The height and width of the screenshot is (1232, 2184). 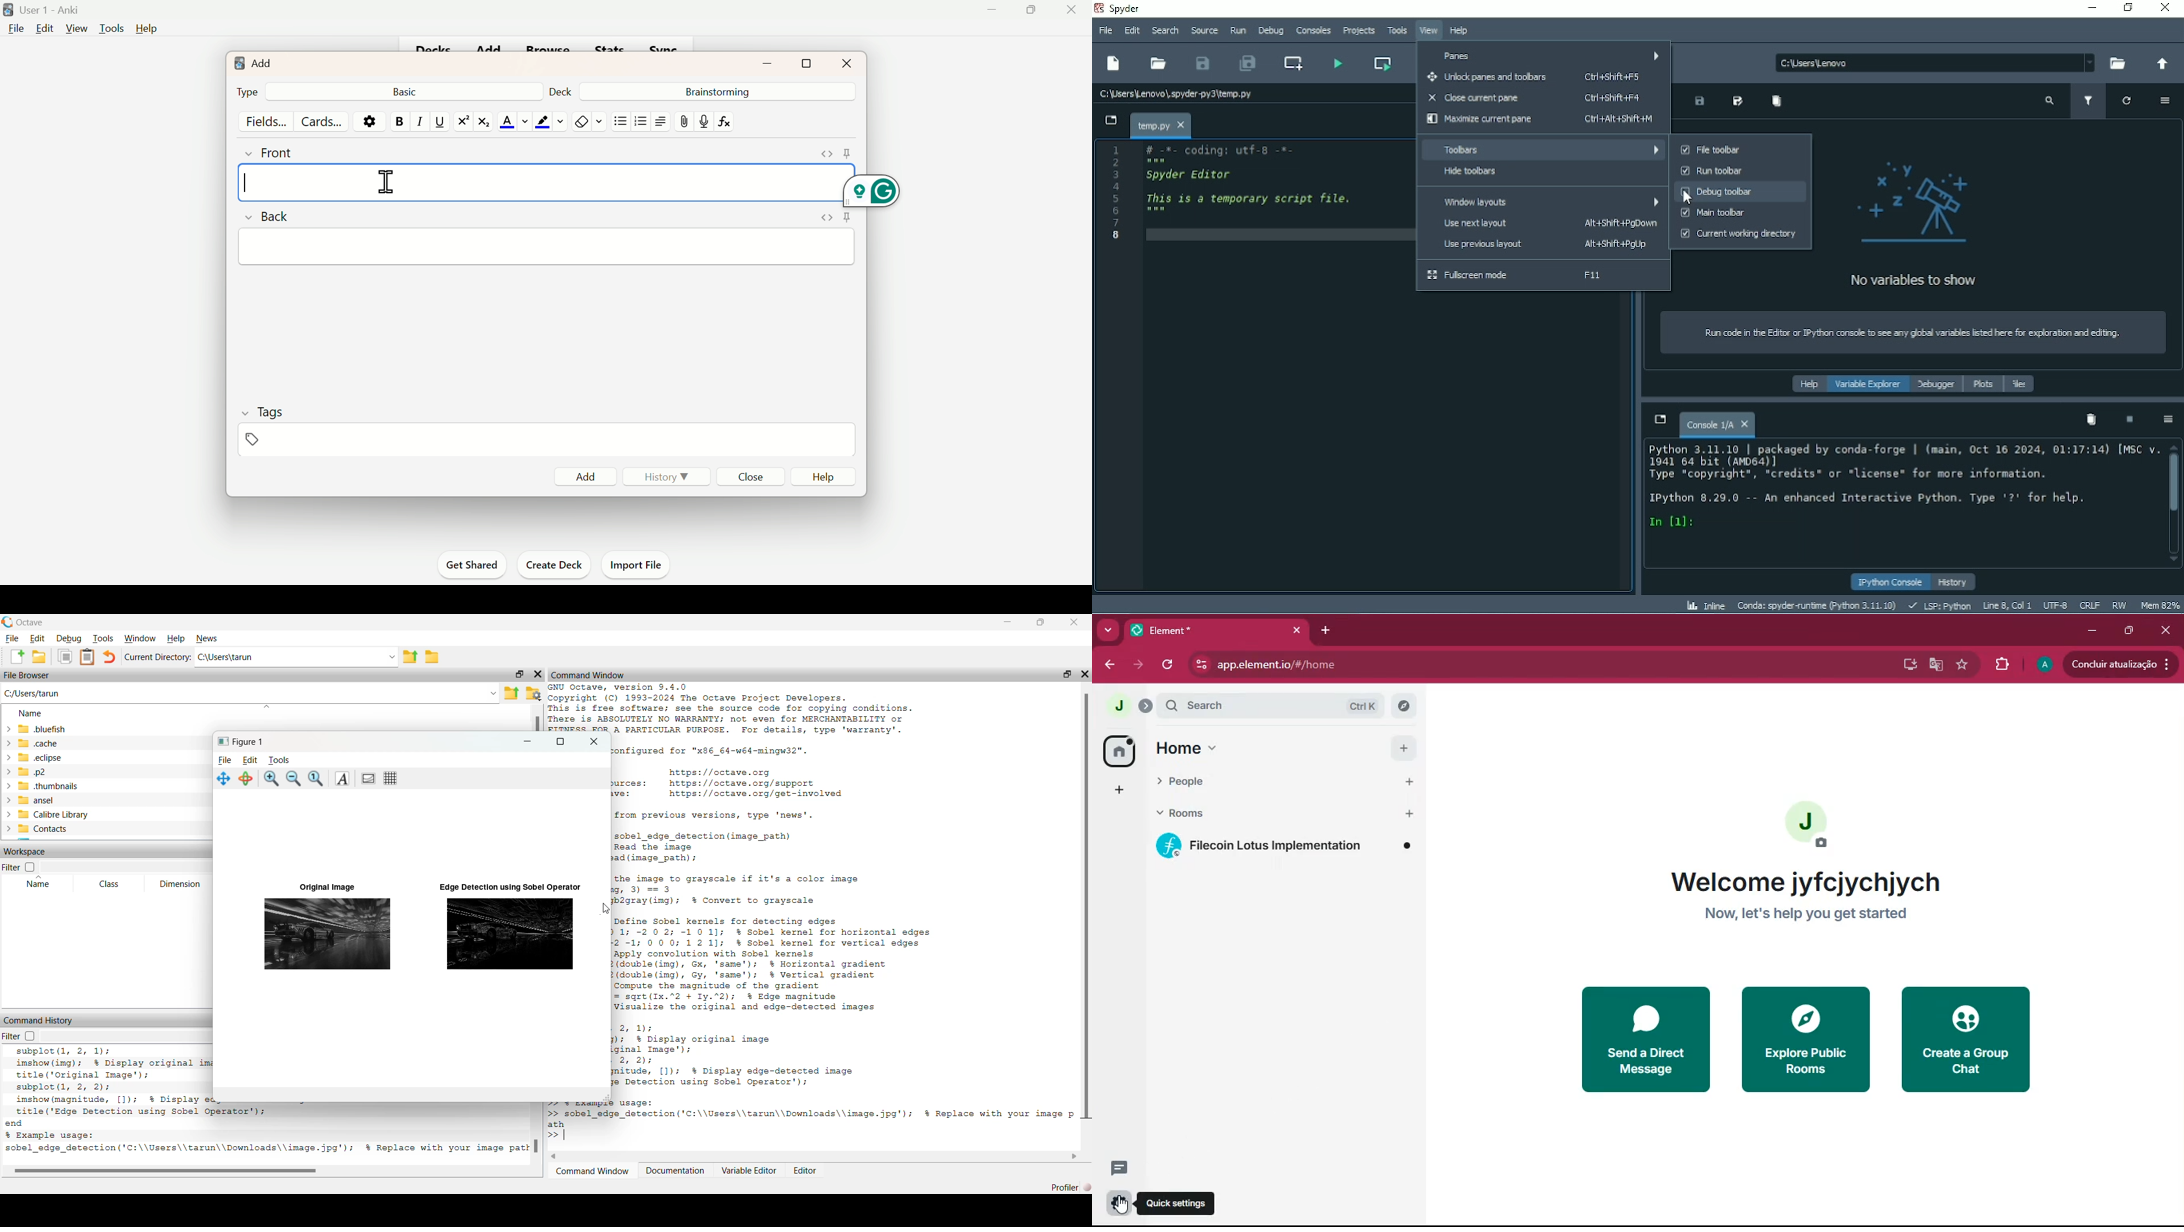 I want to click on Open file, so click(x=1159, y=63).